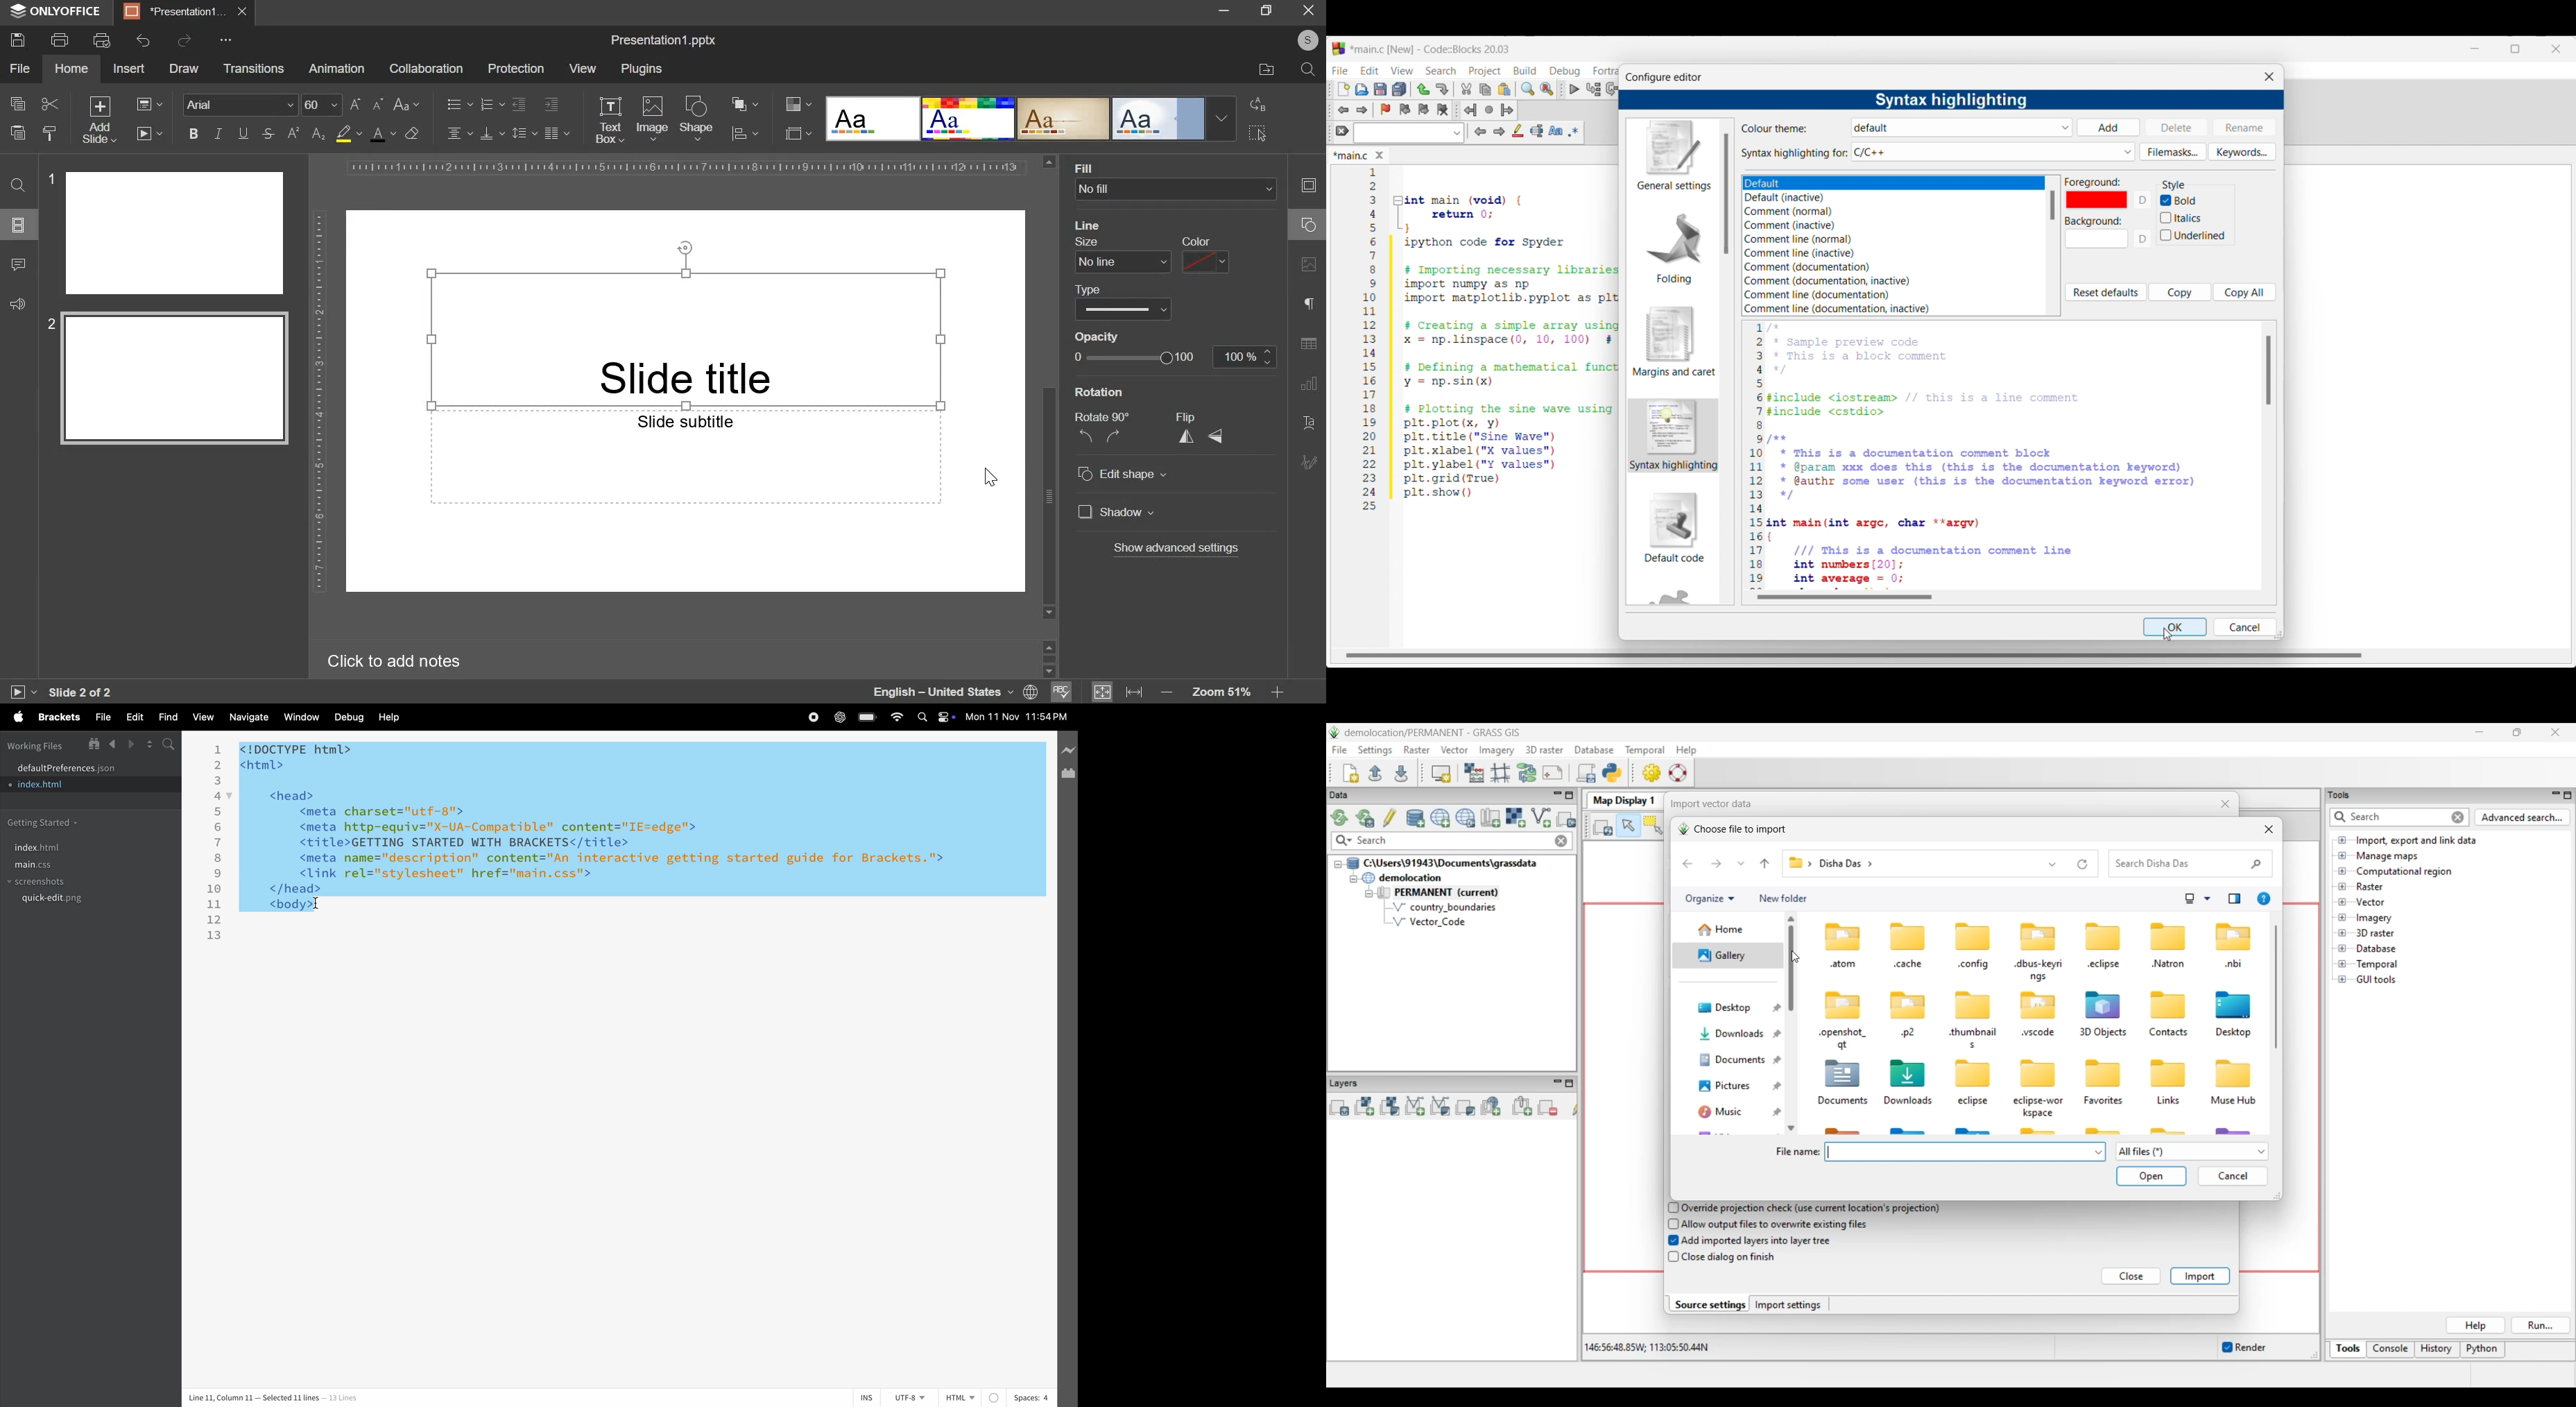 The height and width of the screenshot is (1428, 2576). What do you see at coordinates (51, 104) in the screenshot?
I see `cut` at bounding box center [51, 104].